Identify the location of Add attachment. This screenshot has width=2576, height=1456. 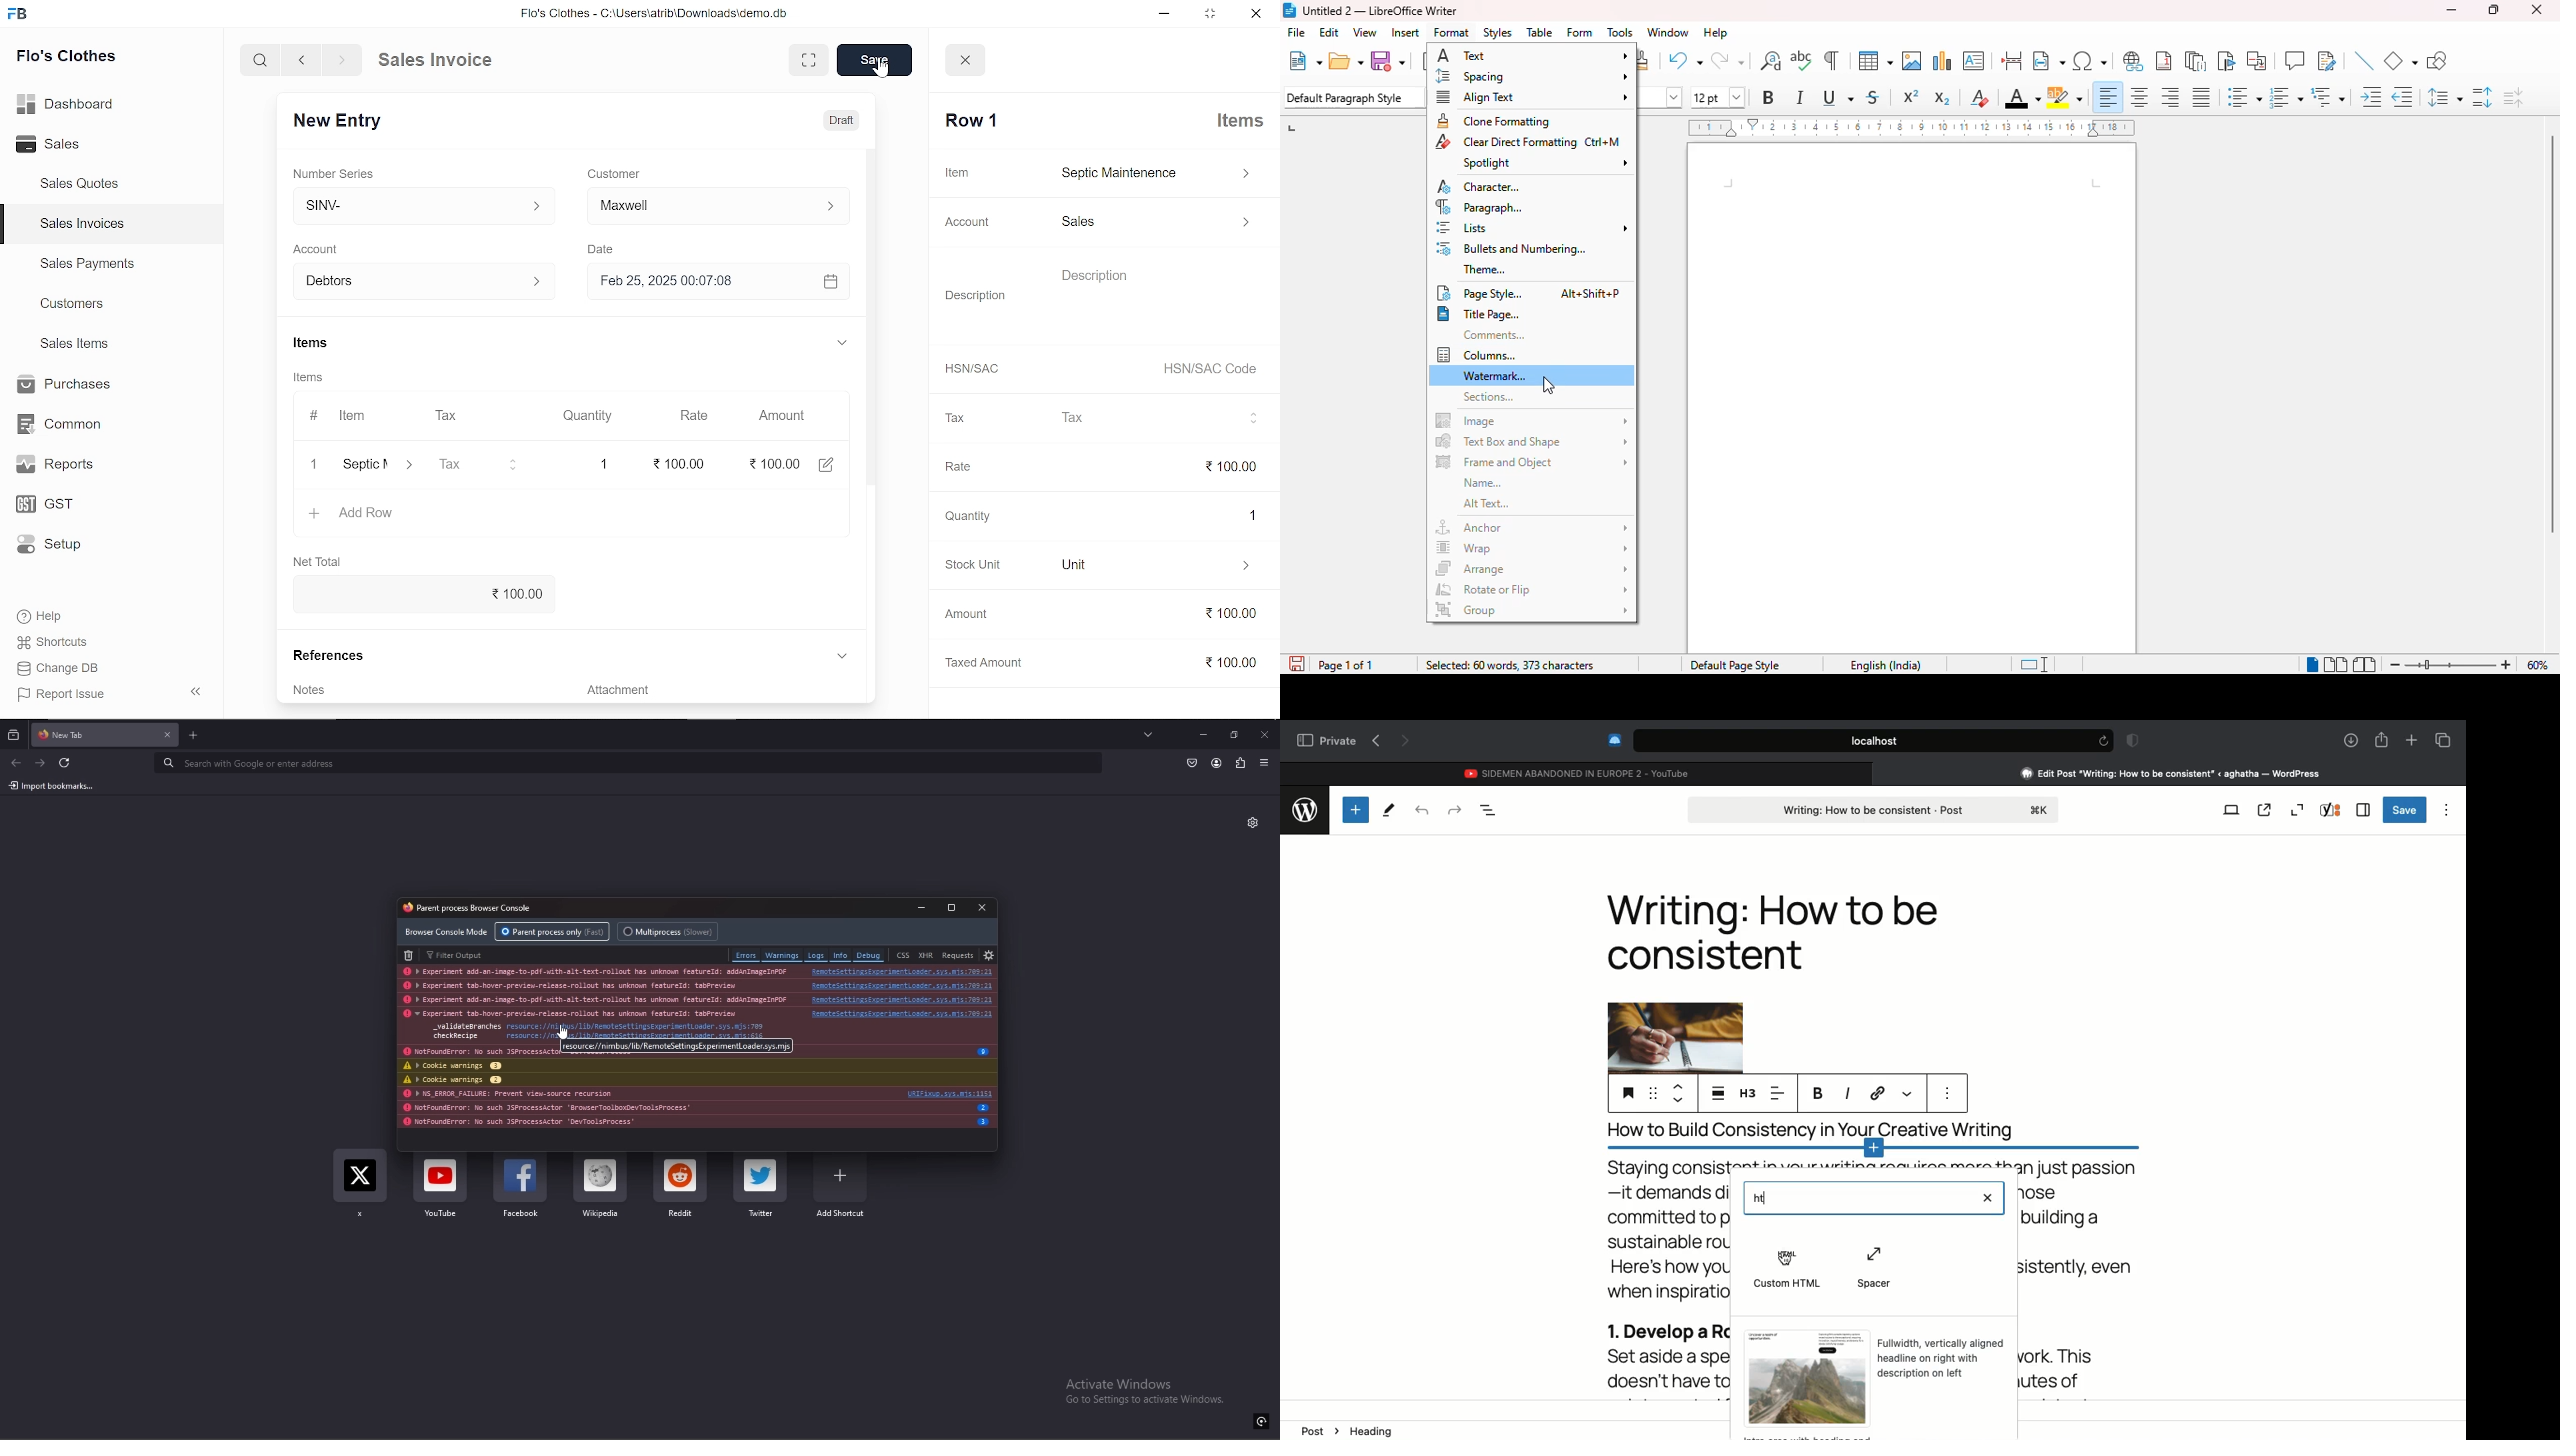
(715, 687).